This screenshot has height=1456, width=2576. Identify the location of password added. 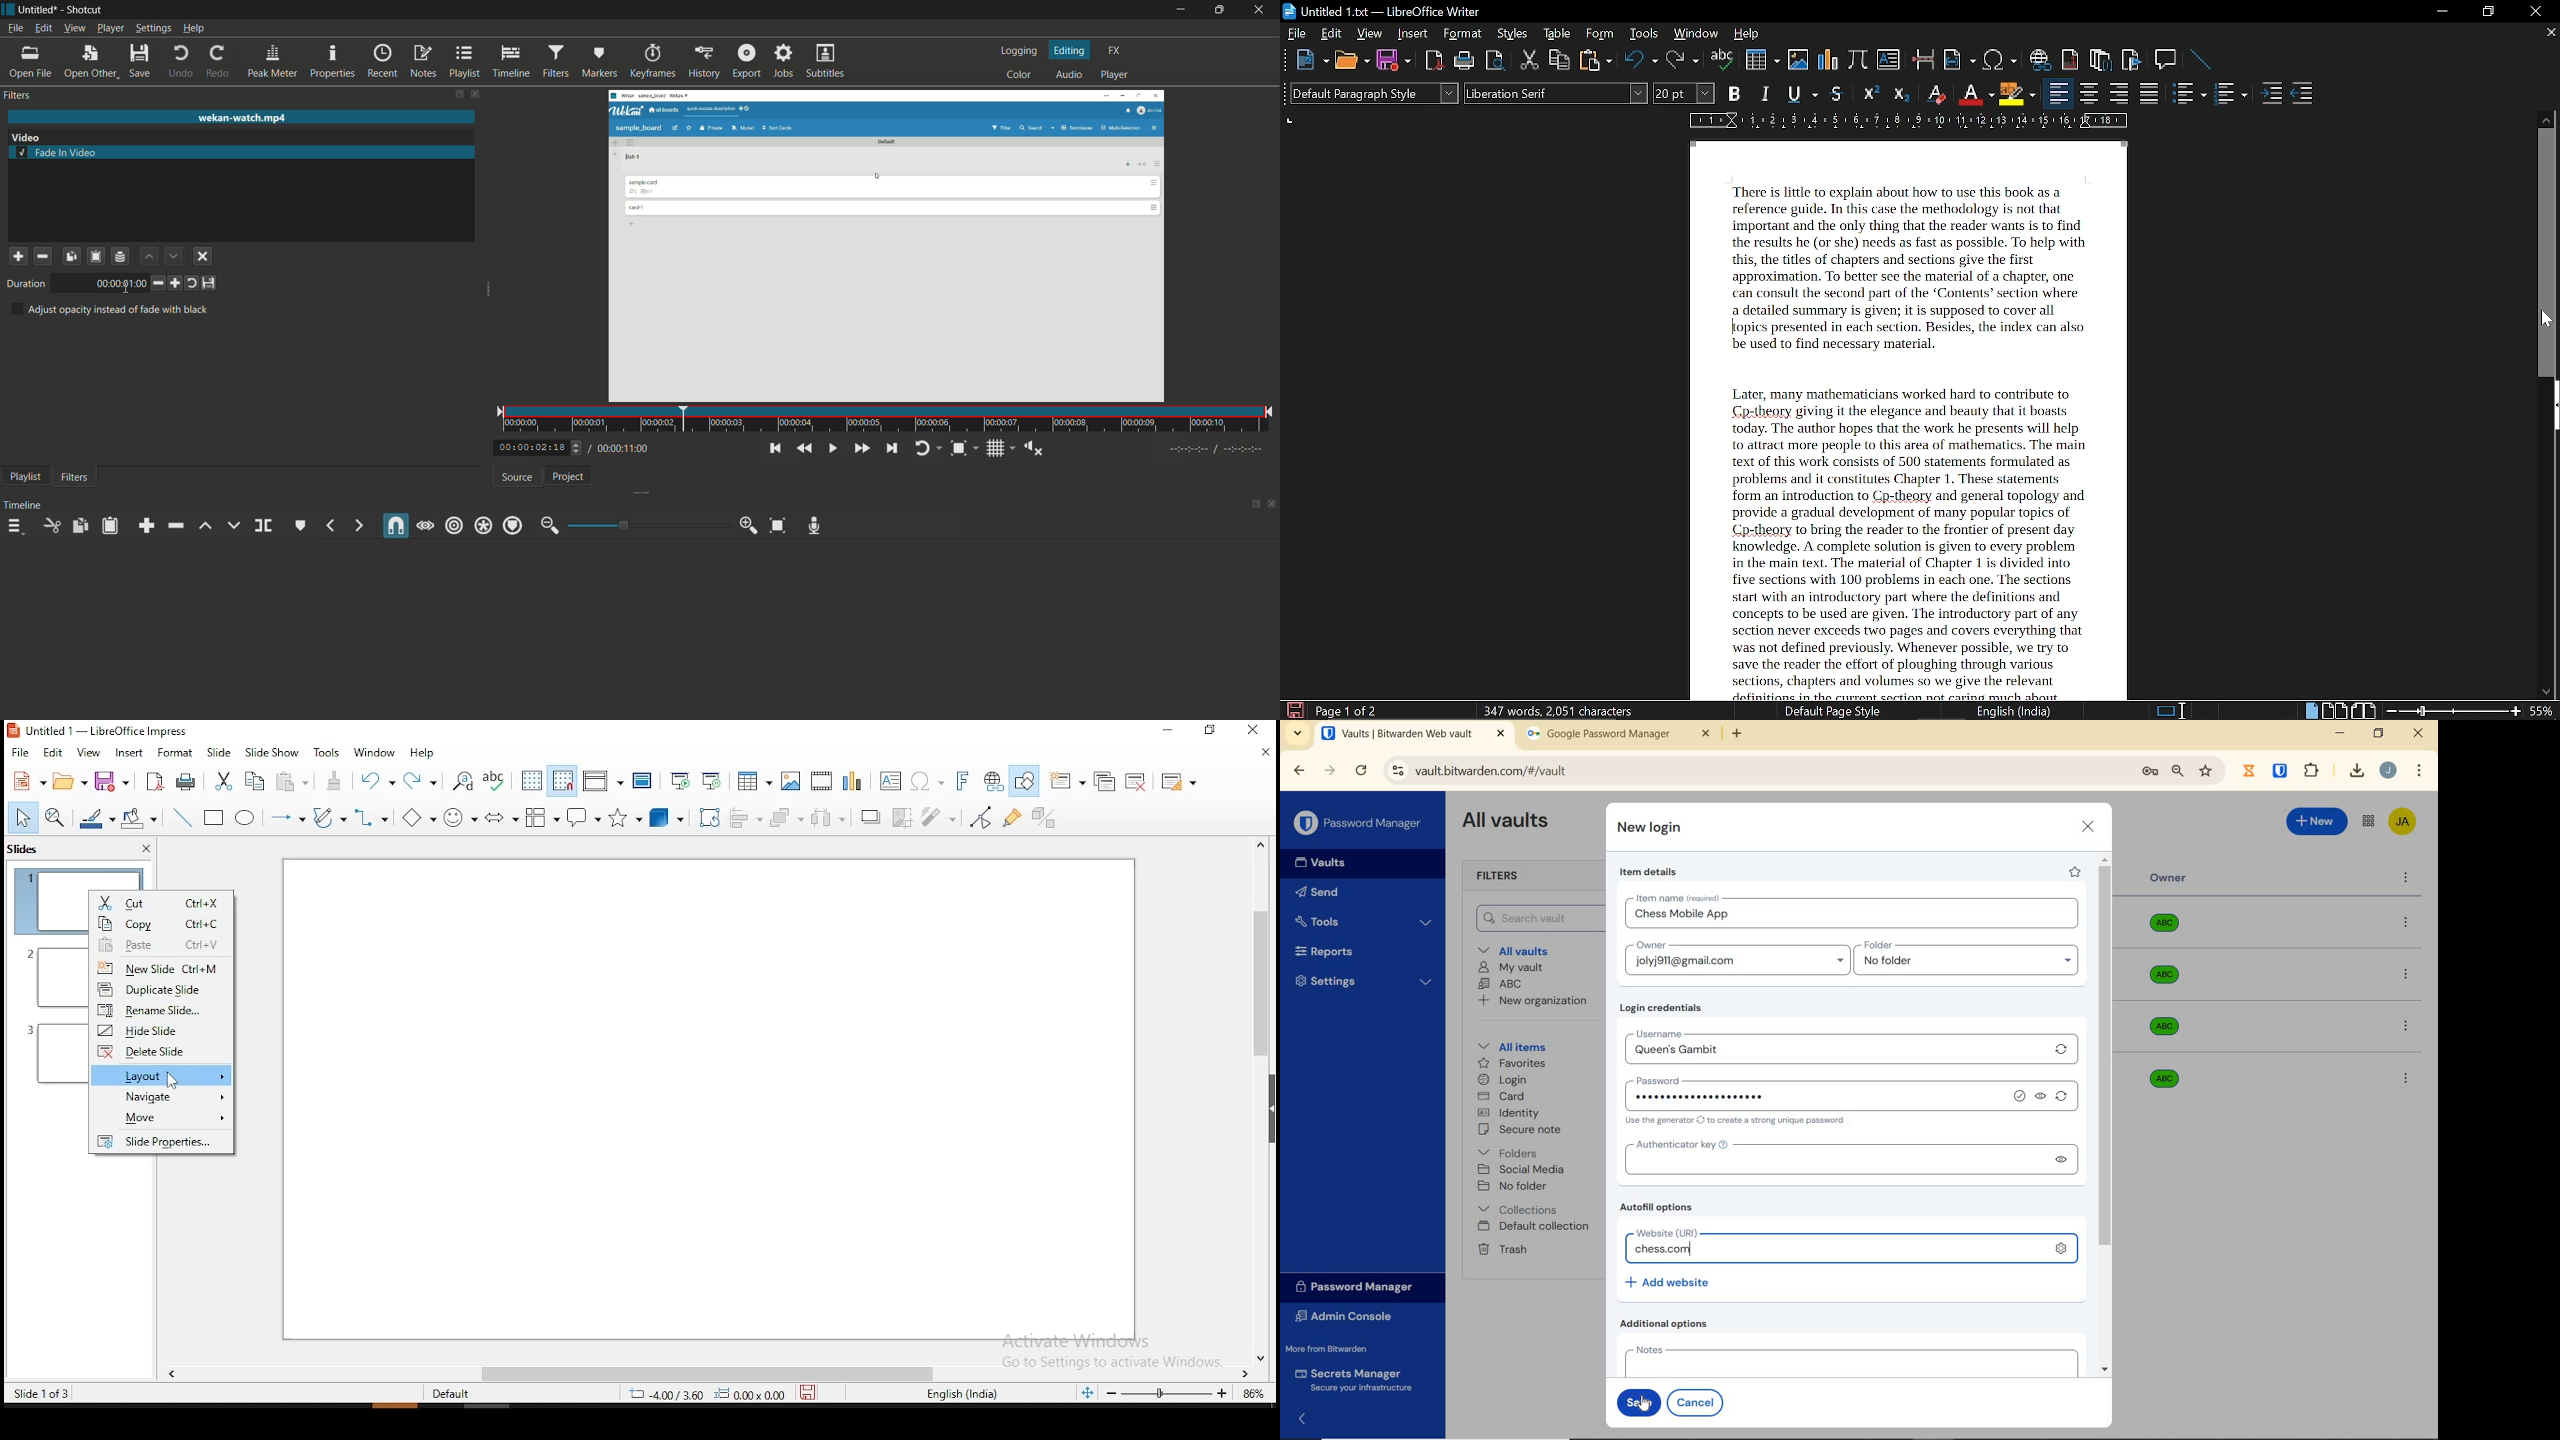
(1724, 1096).